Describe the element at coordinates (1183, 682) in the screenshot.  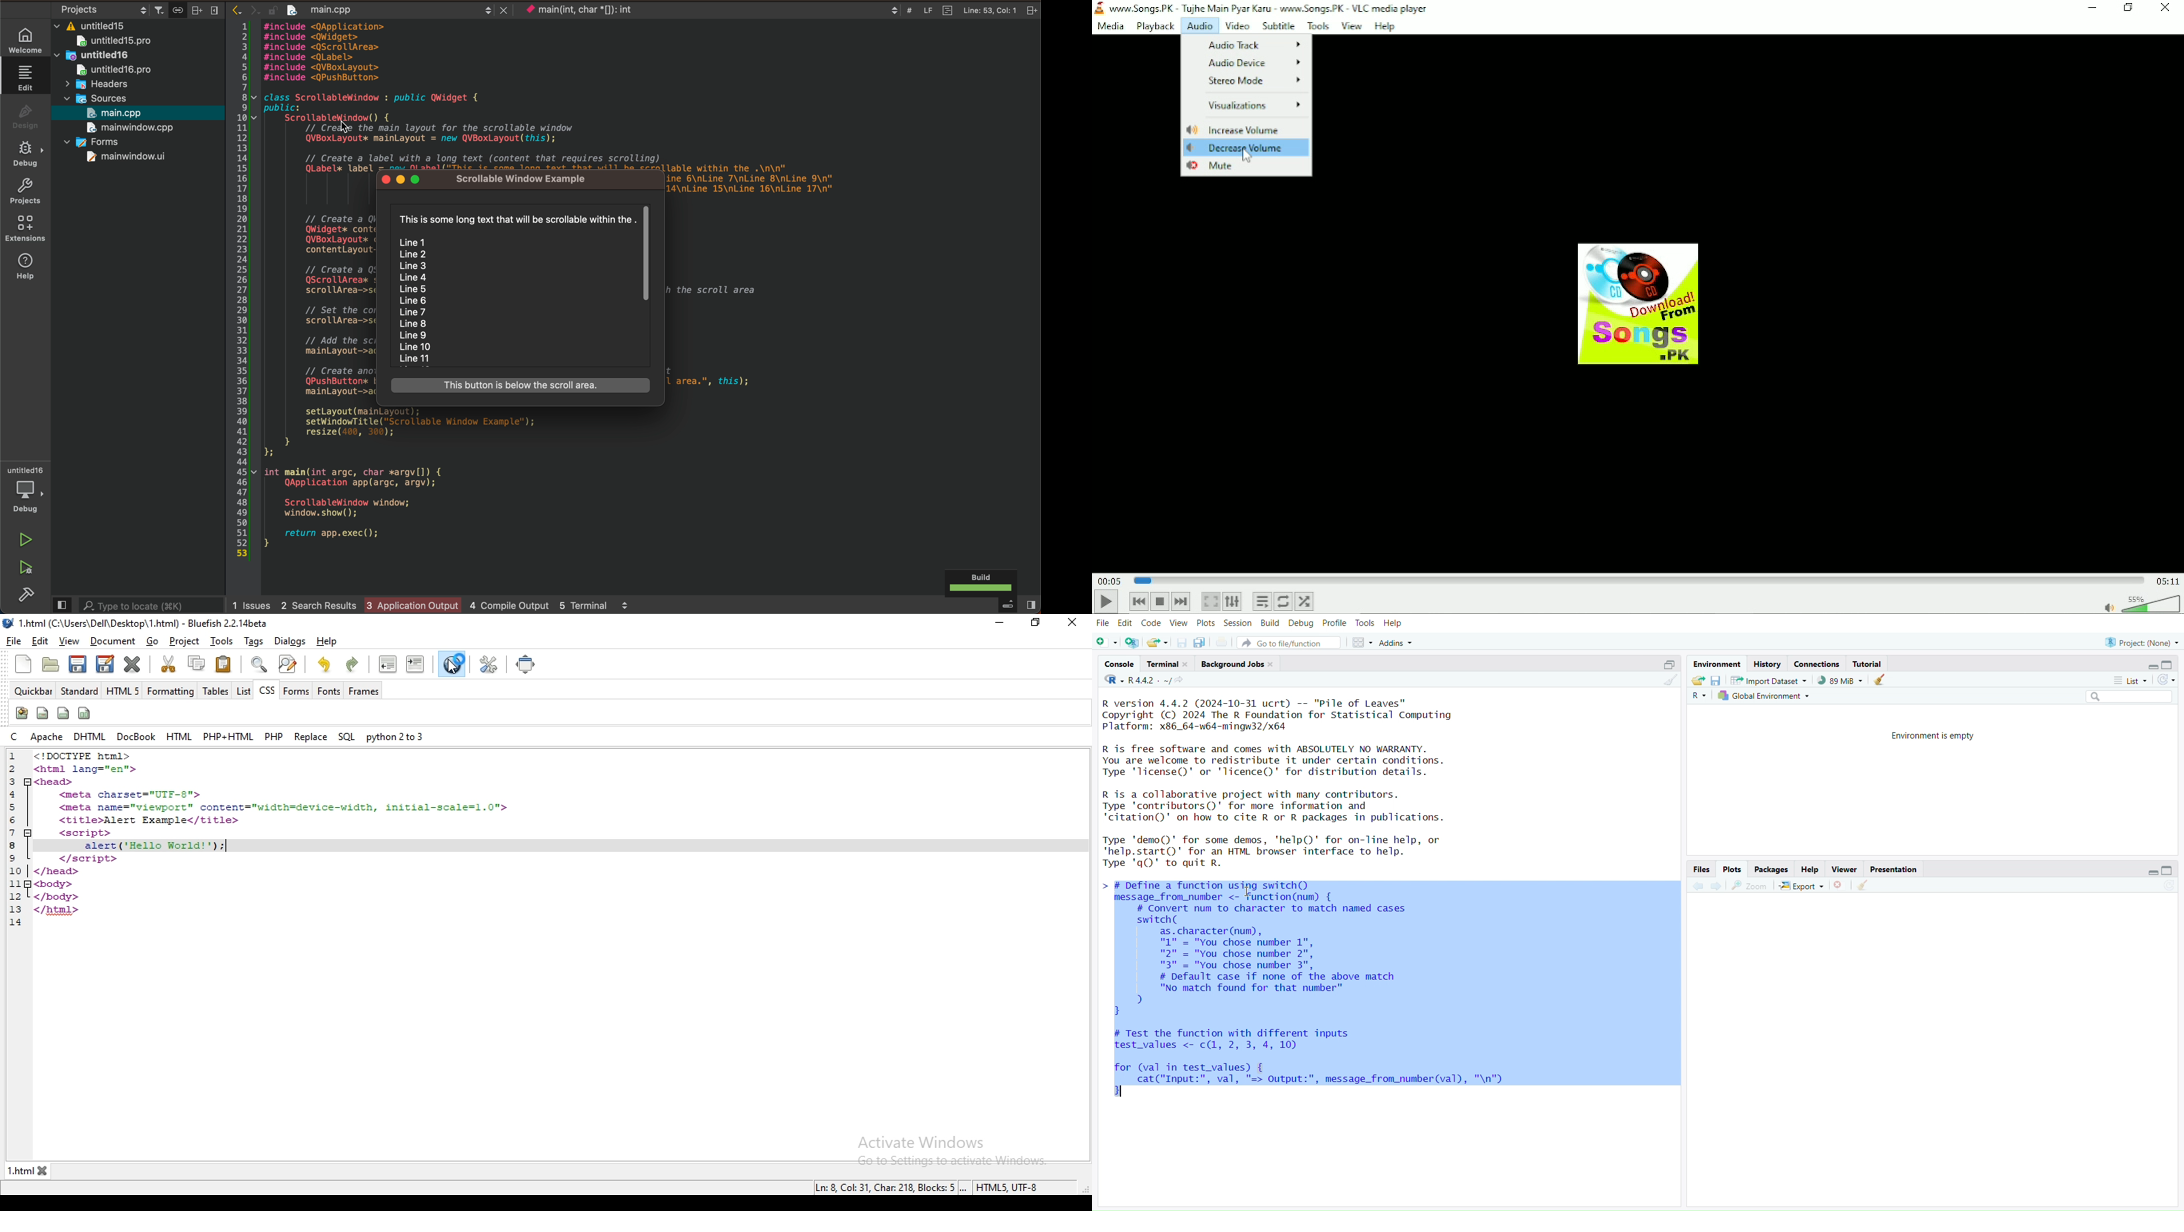
I see `View the current working directory` at that location.